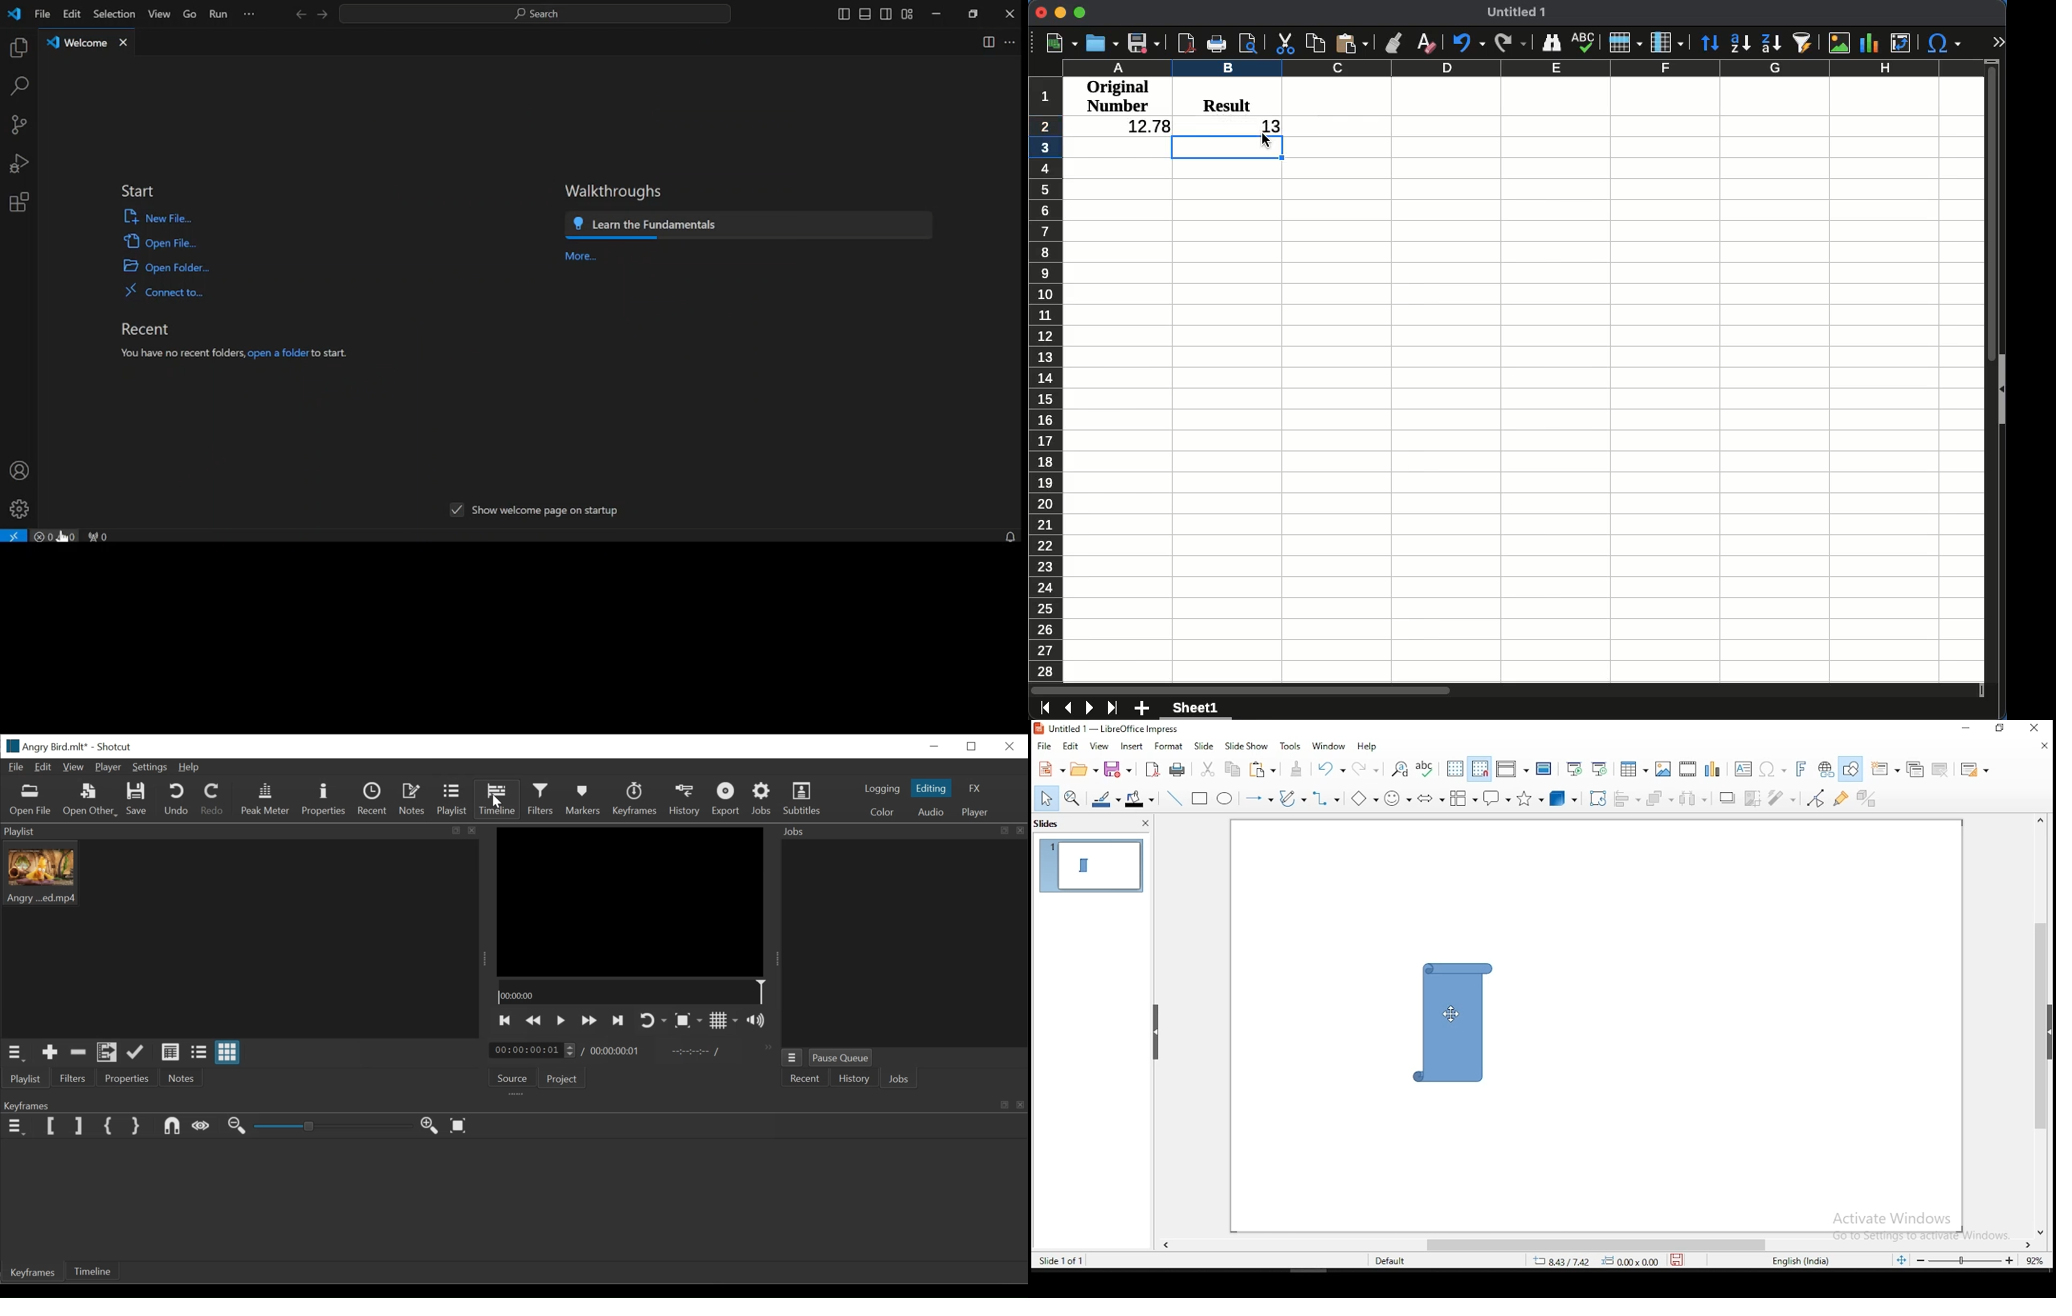  I want to click on icon and file name, so click(1117, 729).